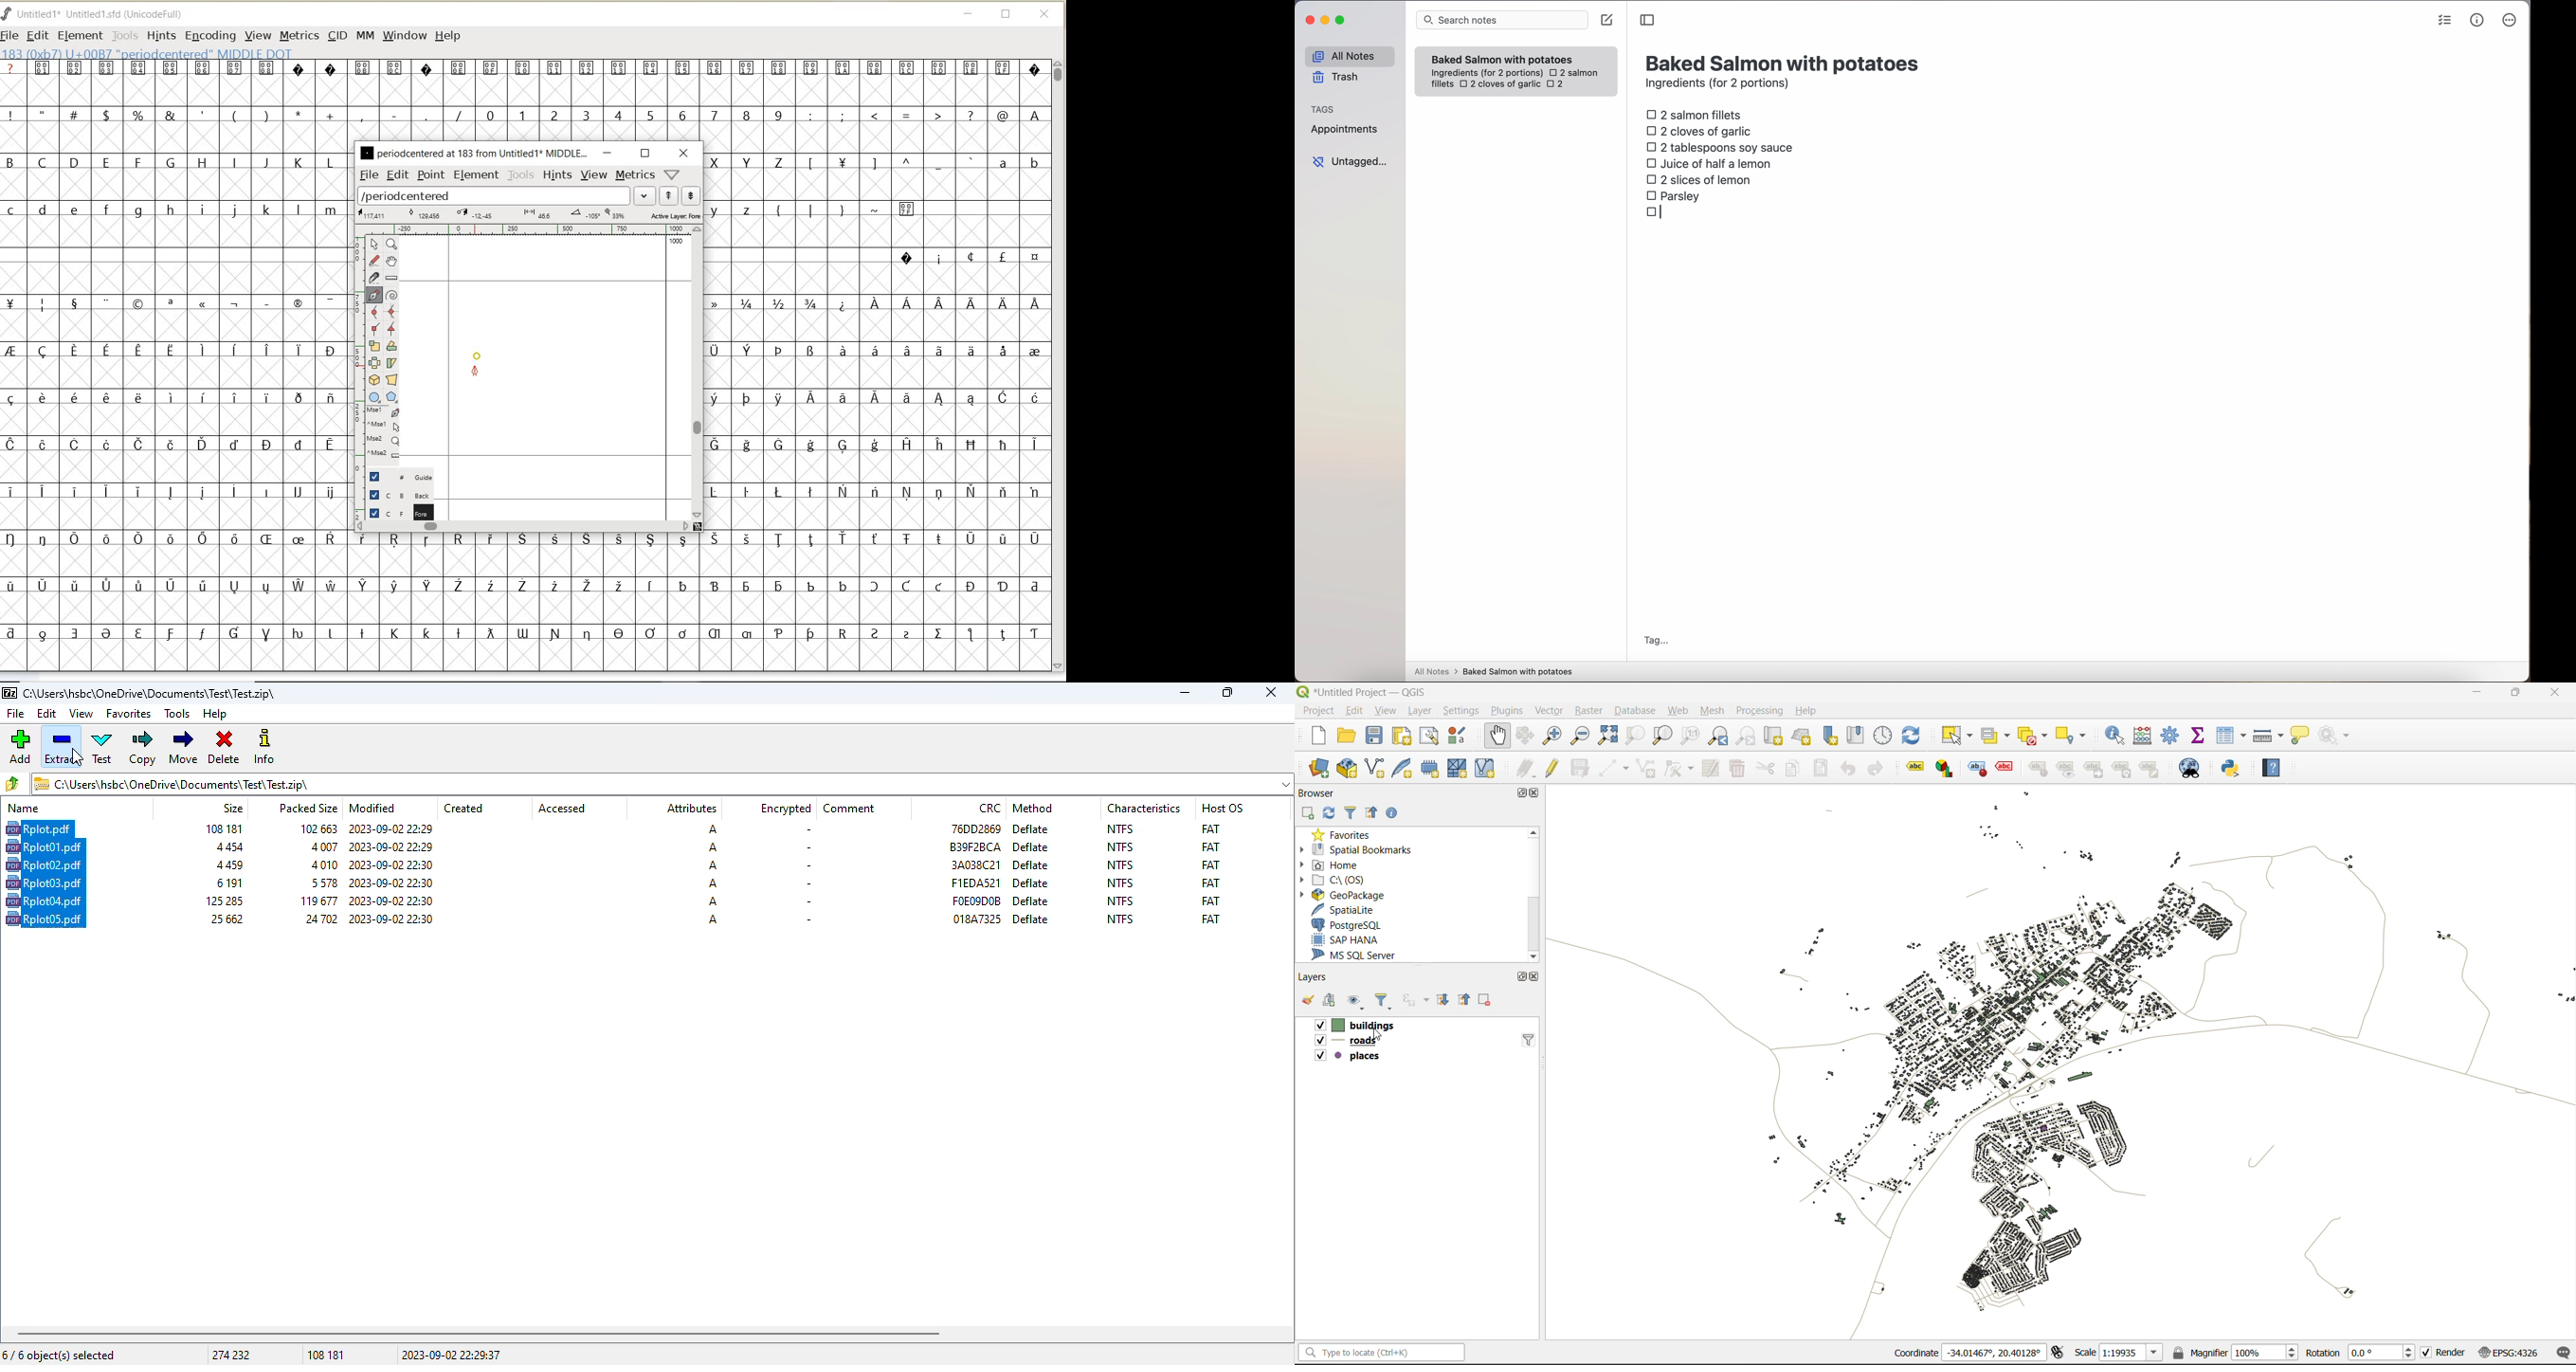  I want to click on pan selection, so click(1526, 735).